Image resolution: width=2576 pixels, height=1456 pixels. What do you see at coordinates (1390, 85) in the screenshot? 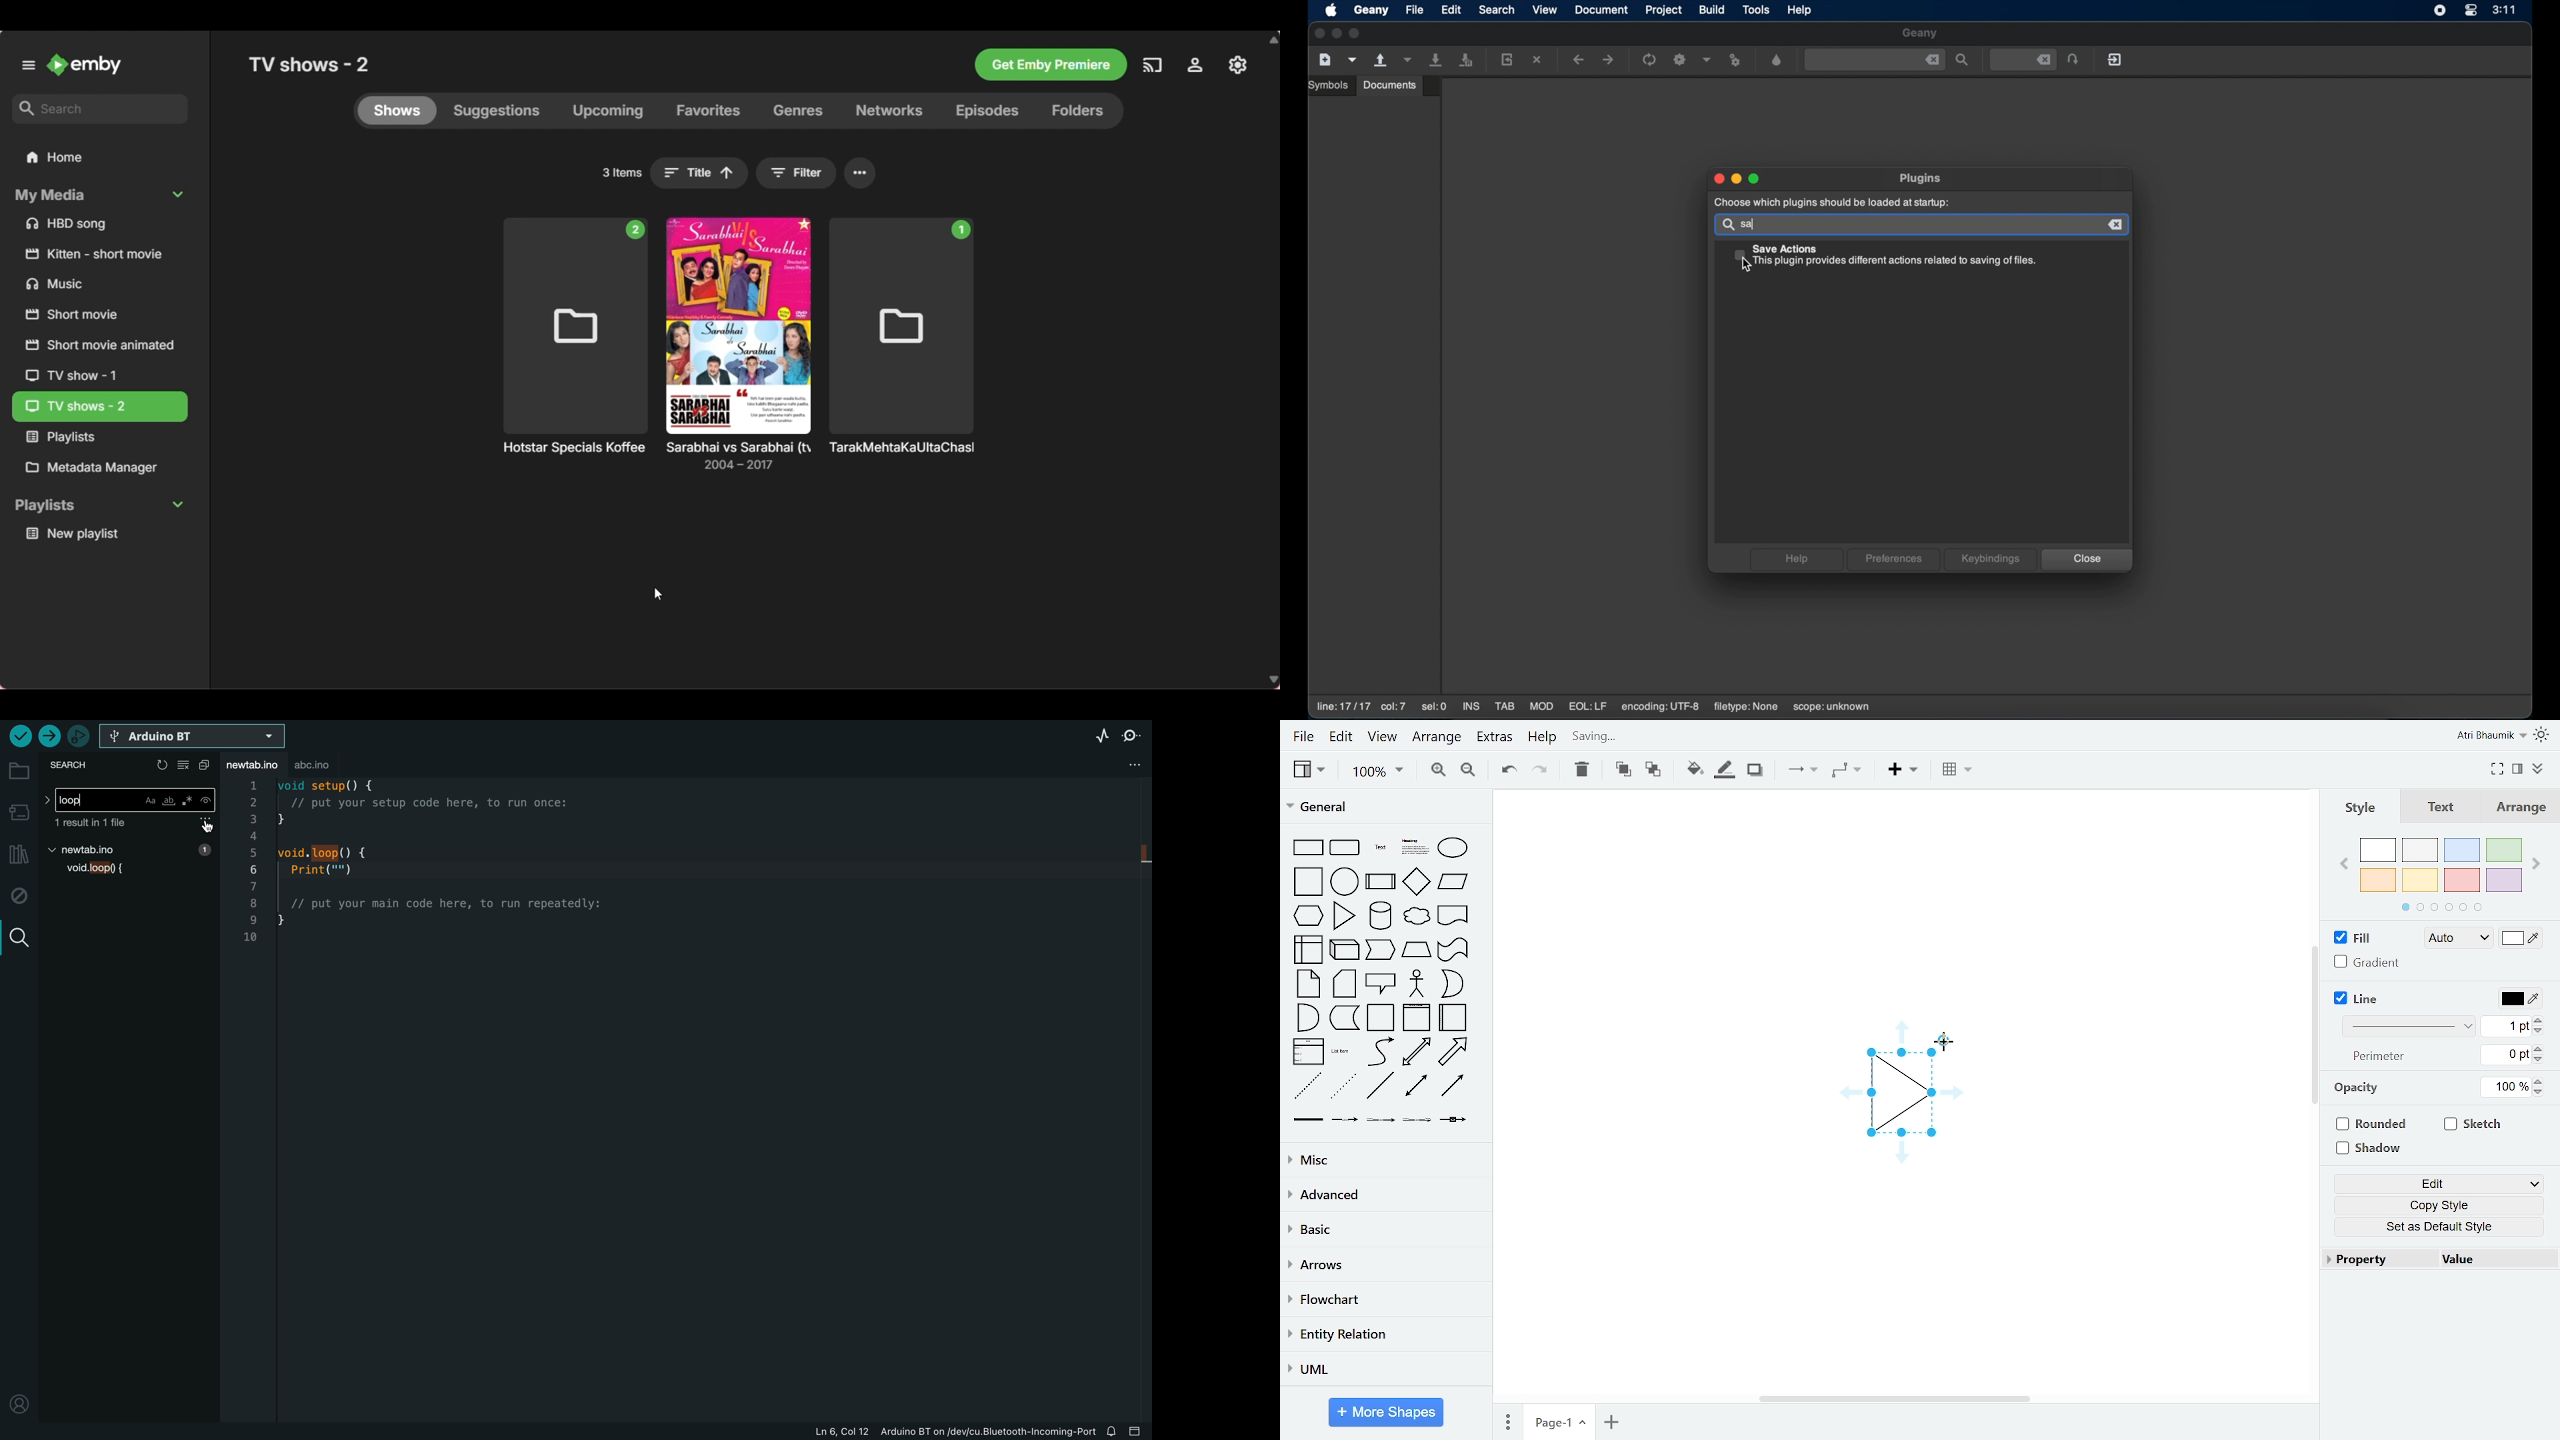
I see `documents` at bounding box center [1390, 85].